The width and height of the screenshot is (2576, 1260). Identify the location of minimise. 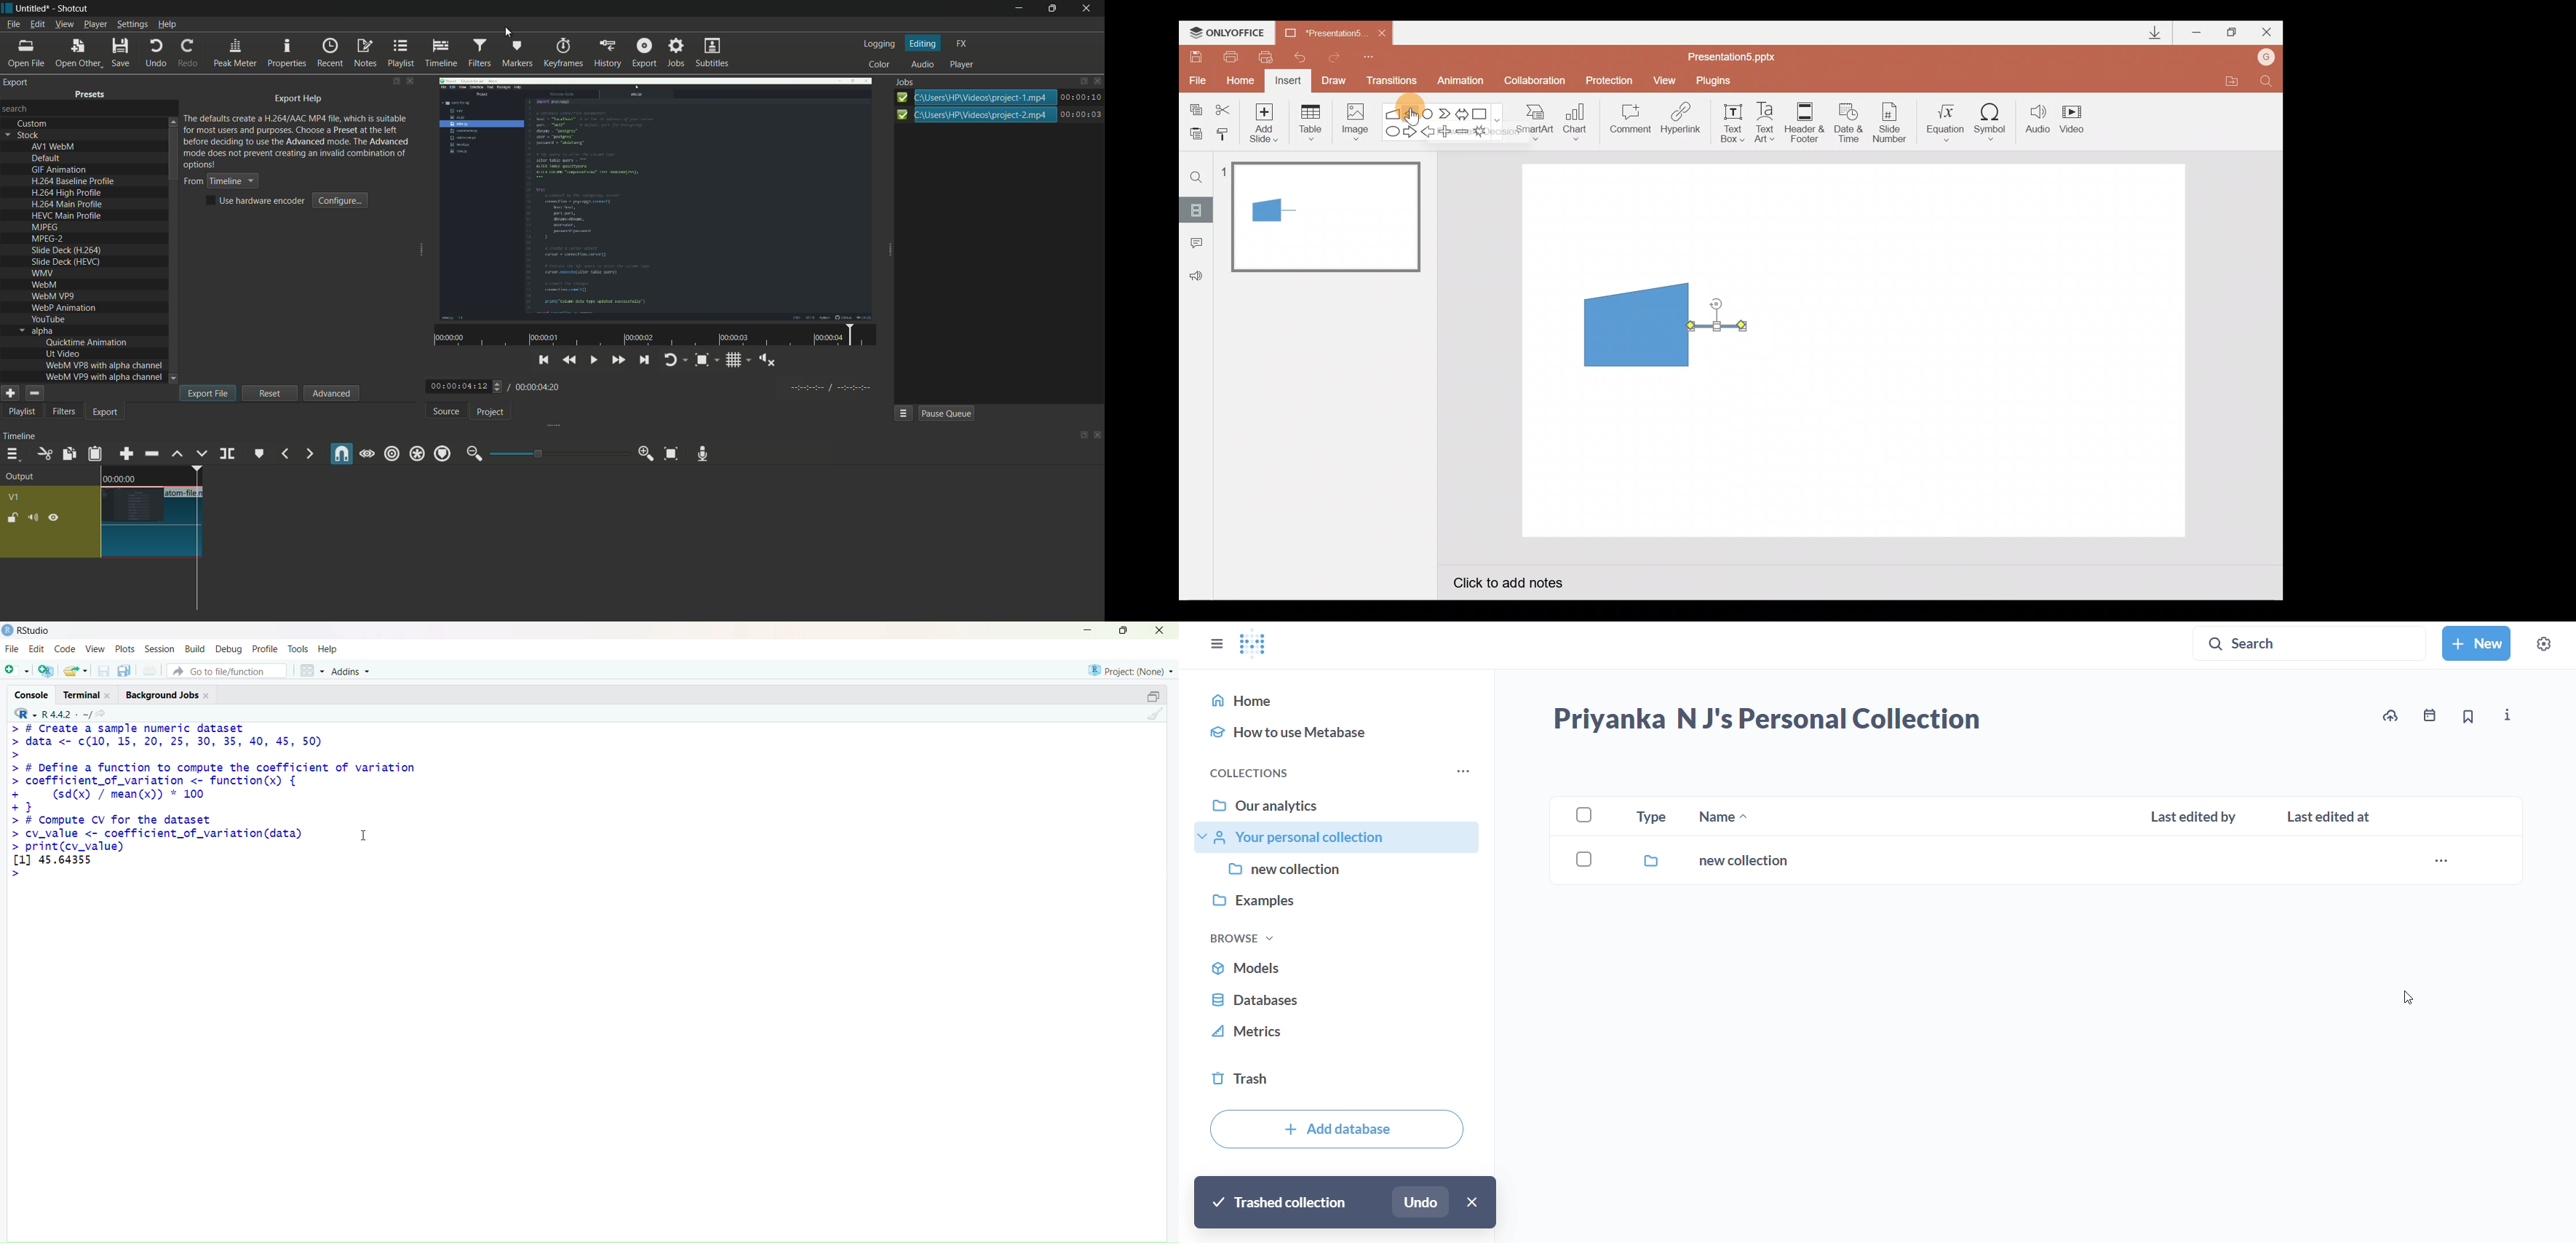
(1089, 629).